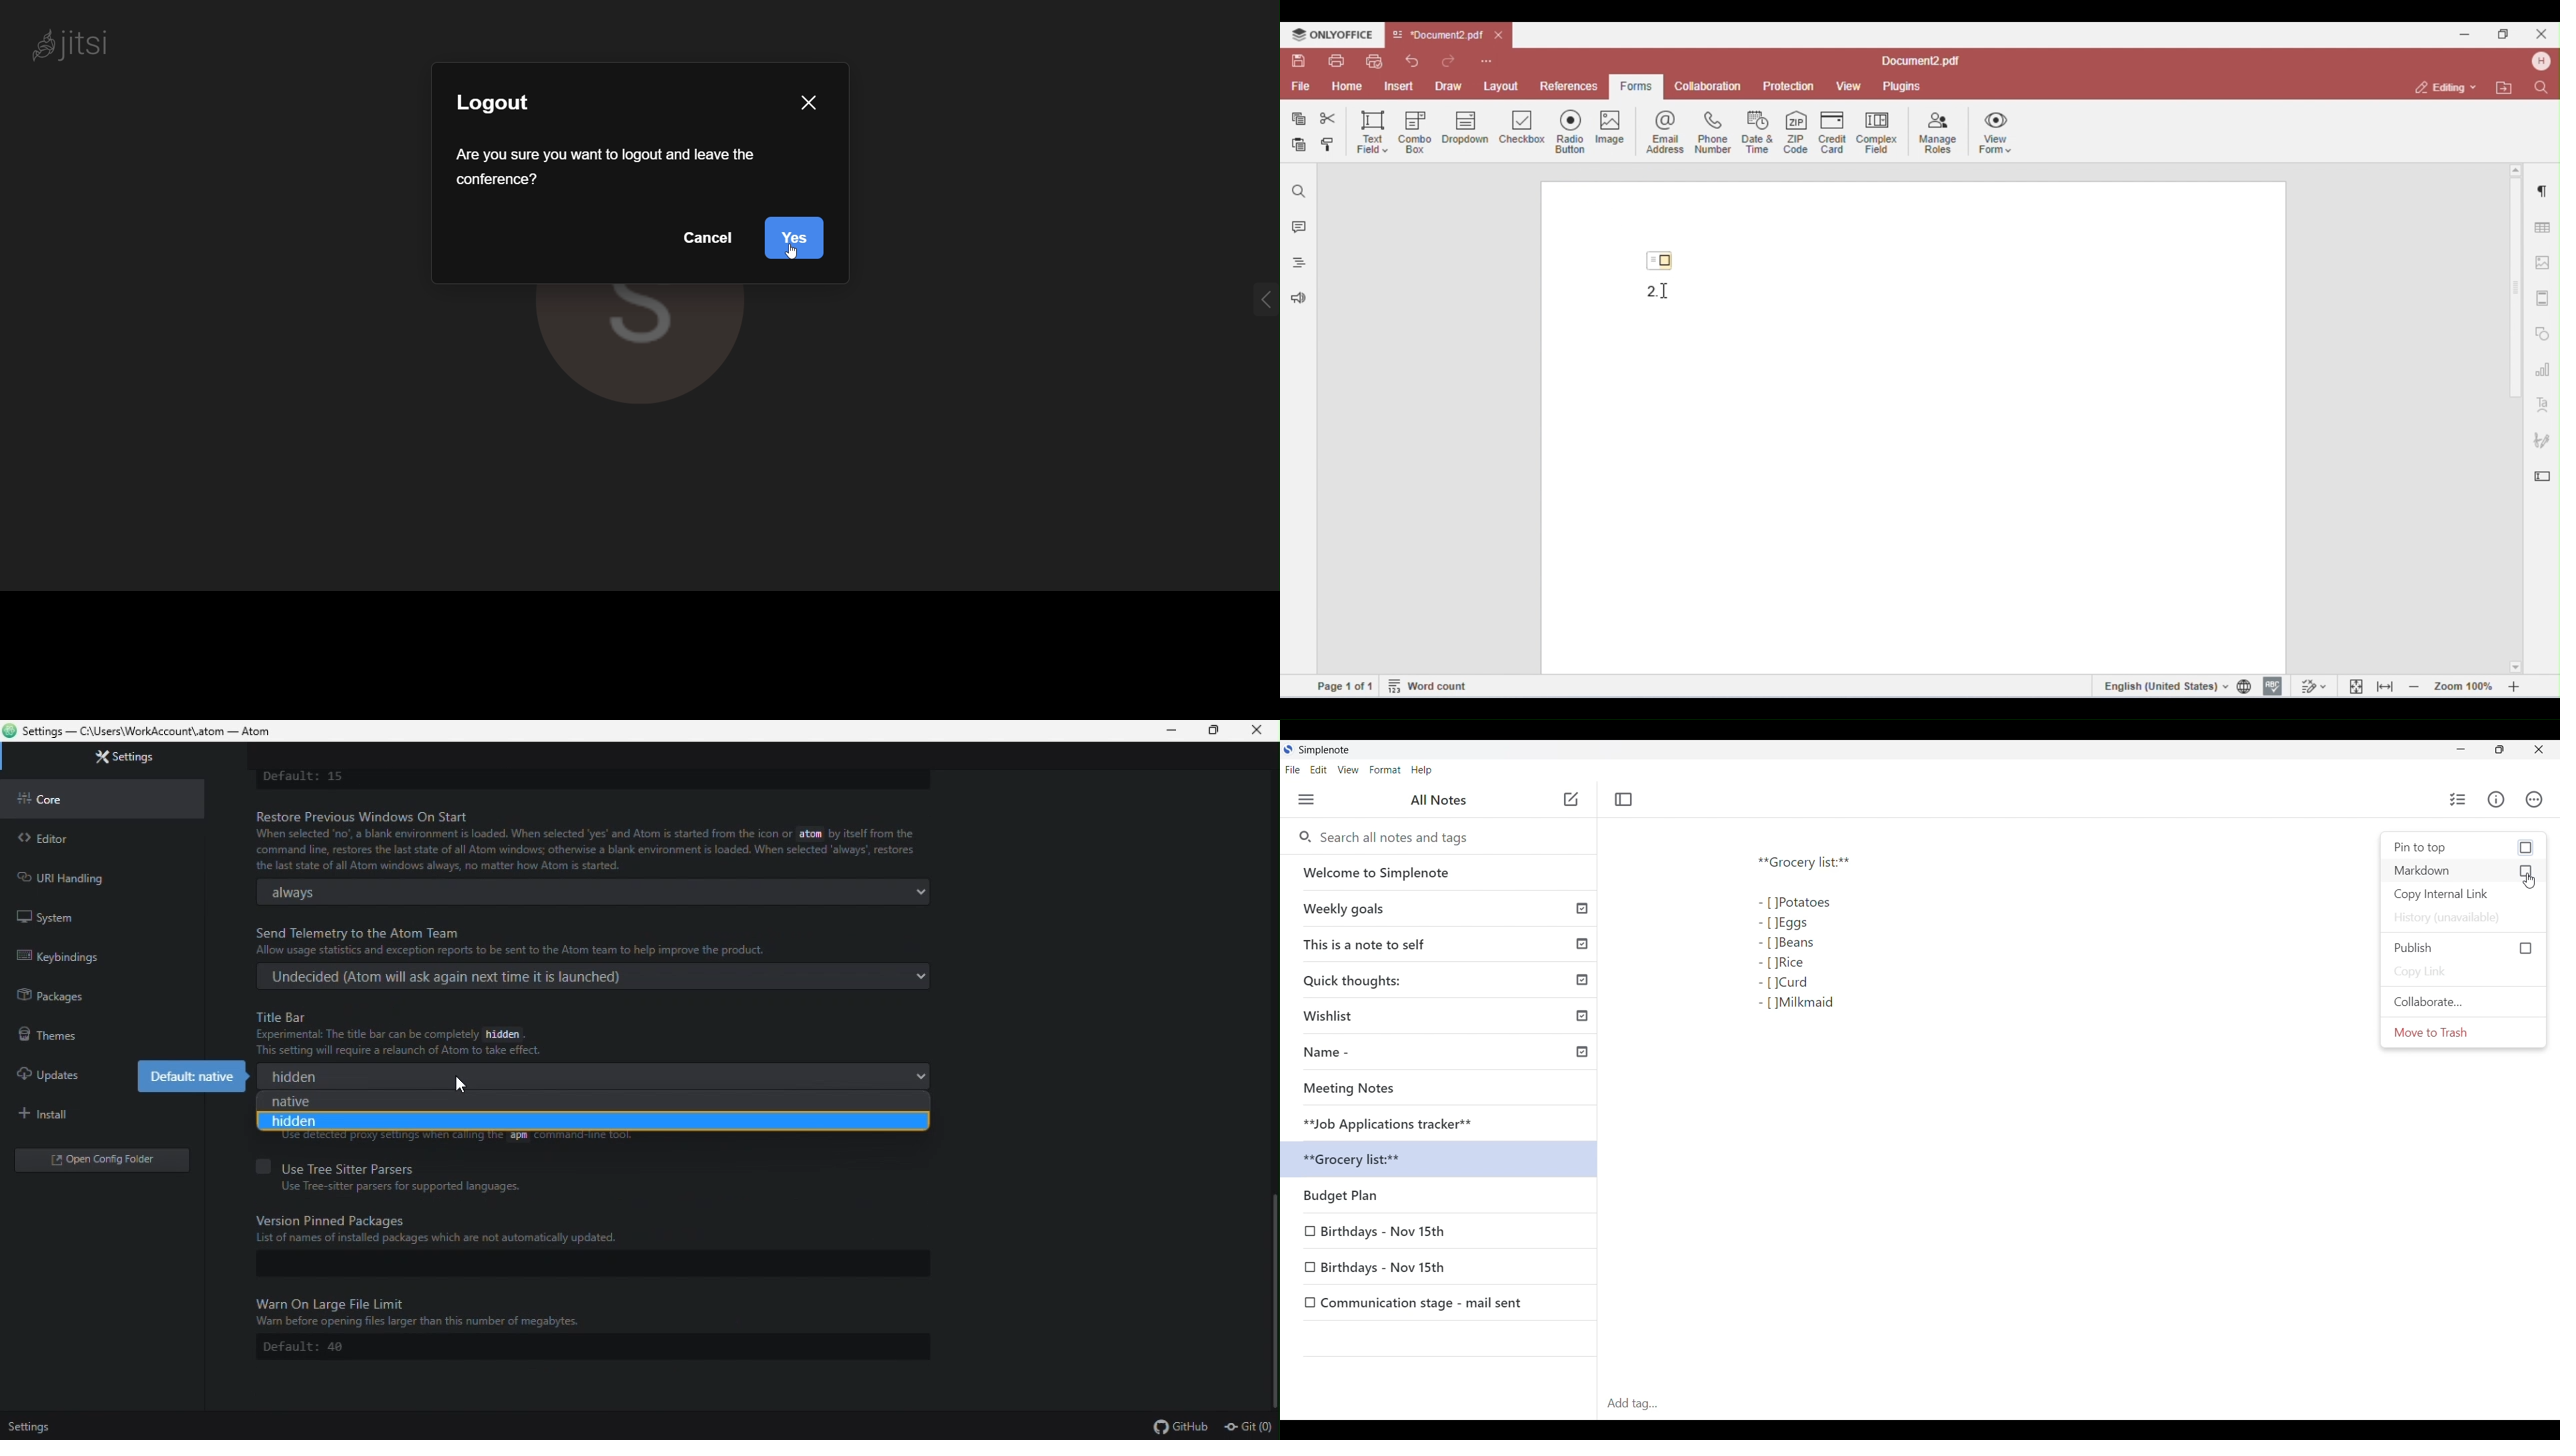 Image resolution: width=2576 pixels, height=1456 pixels. What do you see at coordinates (1261, 300) in the screenshot?
I see `expand` at bounding box center [1261, 300].